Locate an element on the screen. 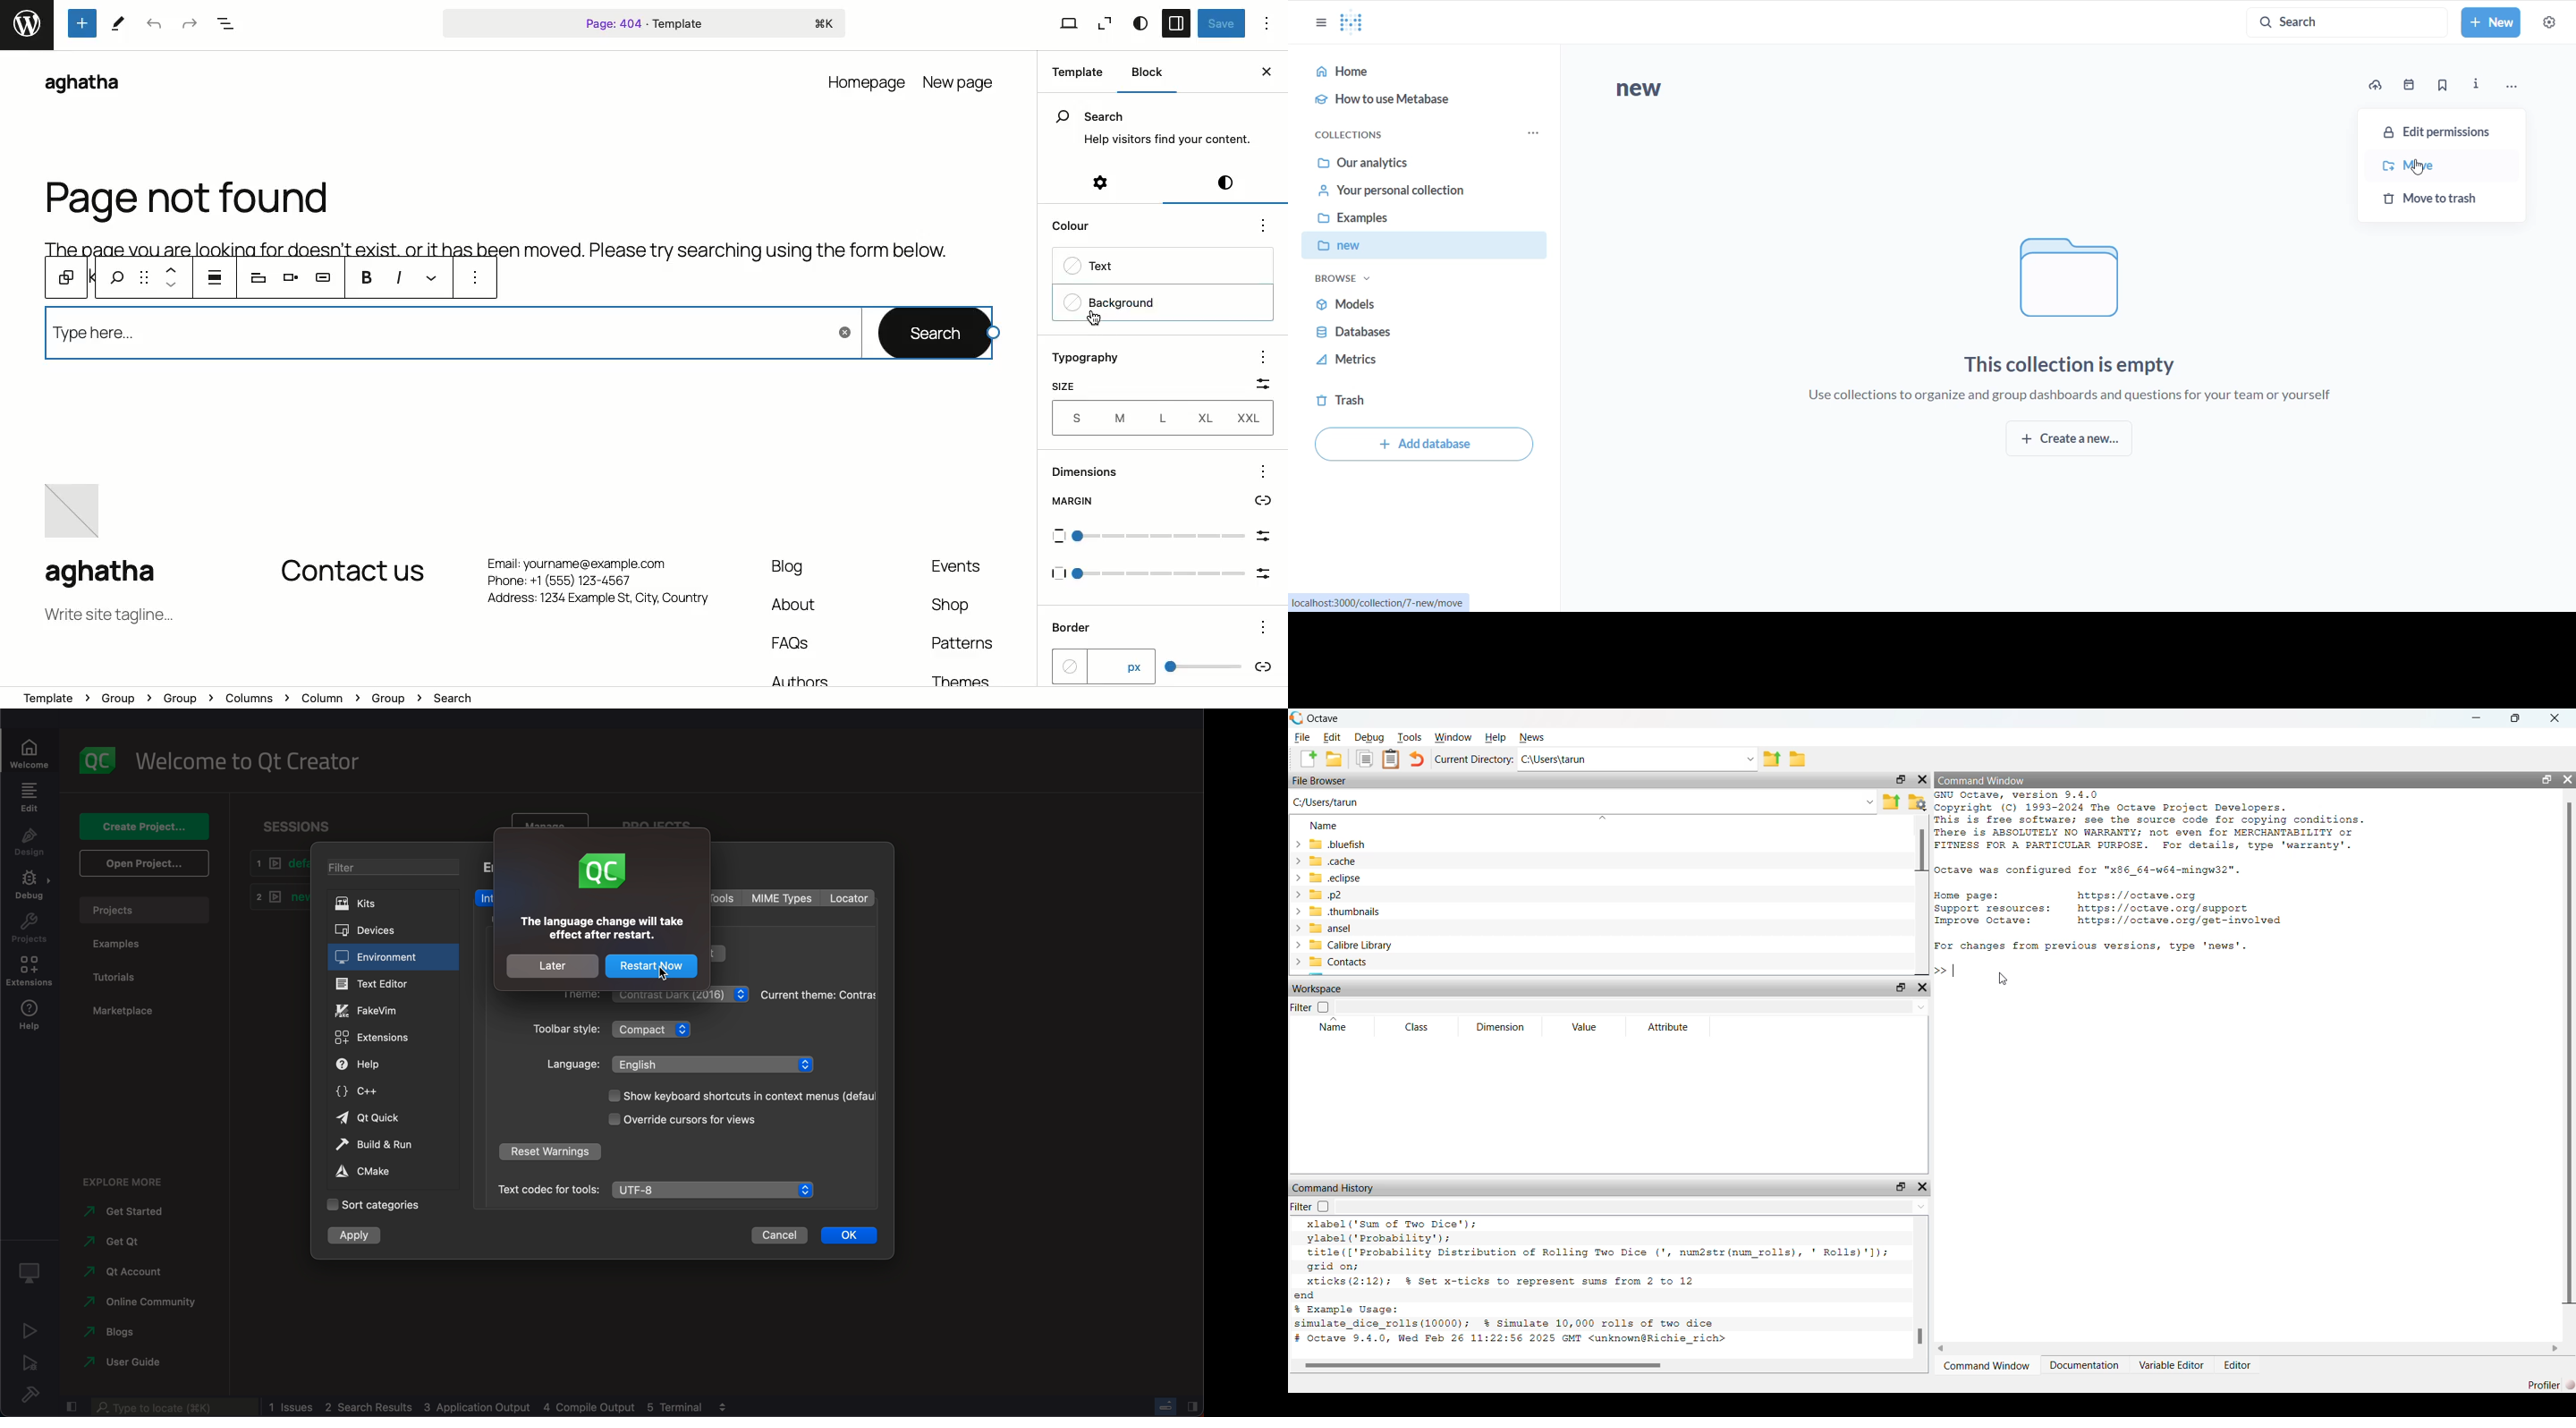 The width and height of the screenshot is (2576, 1428). Align is located at coordinates (287, 279).